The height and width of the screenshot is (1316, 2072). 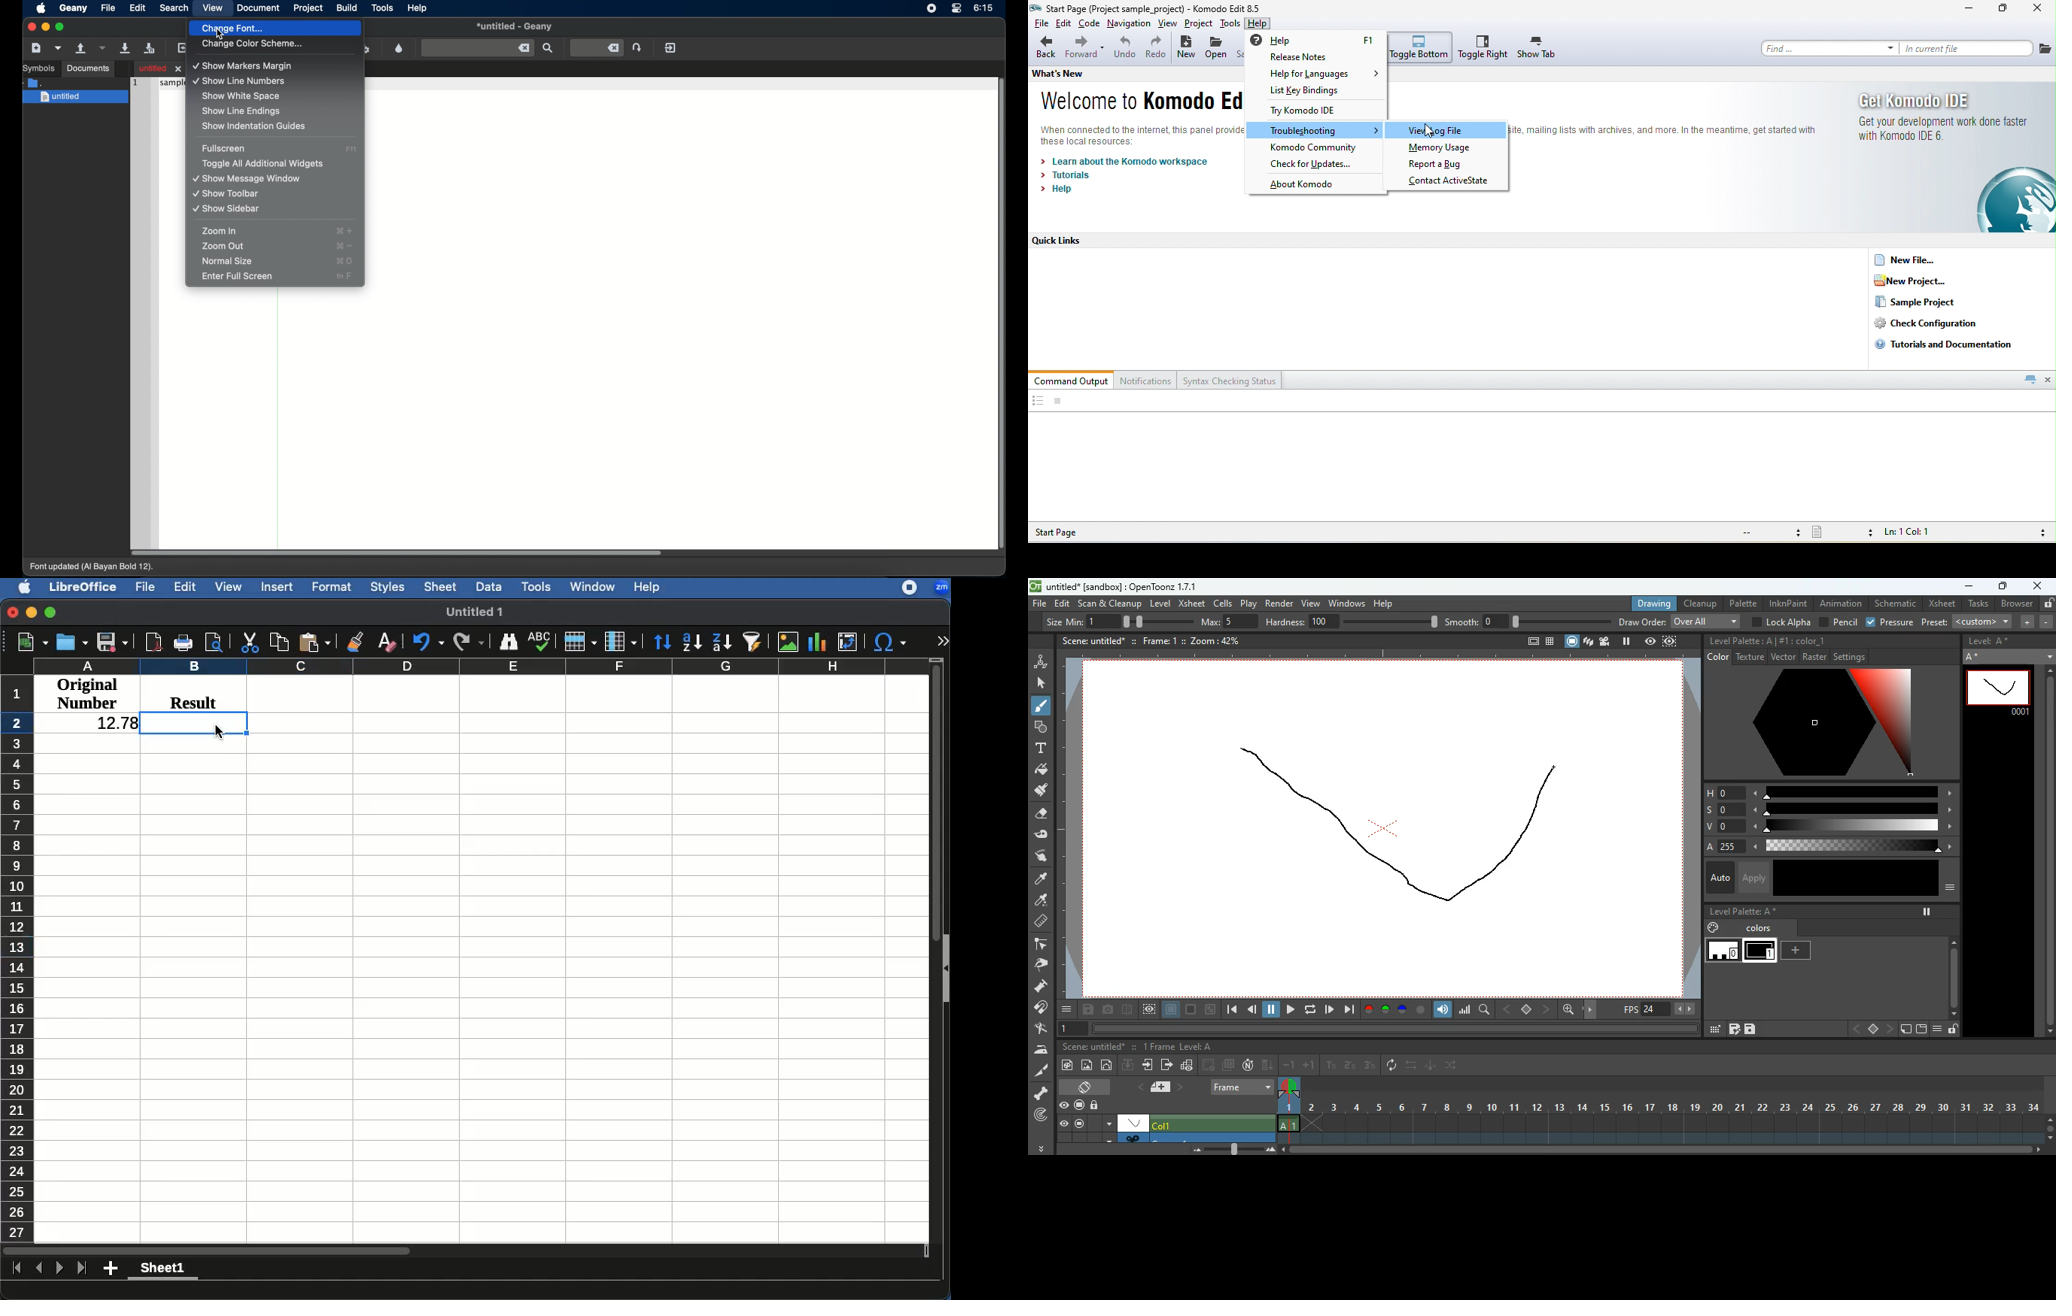 I want to click on untitled, so click(x=515, y=27).